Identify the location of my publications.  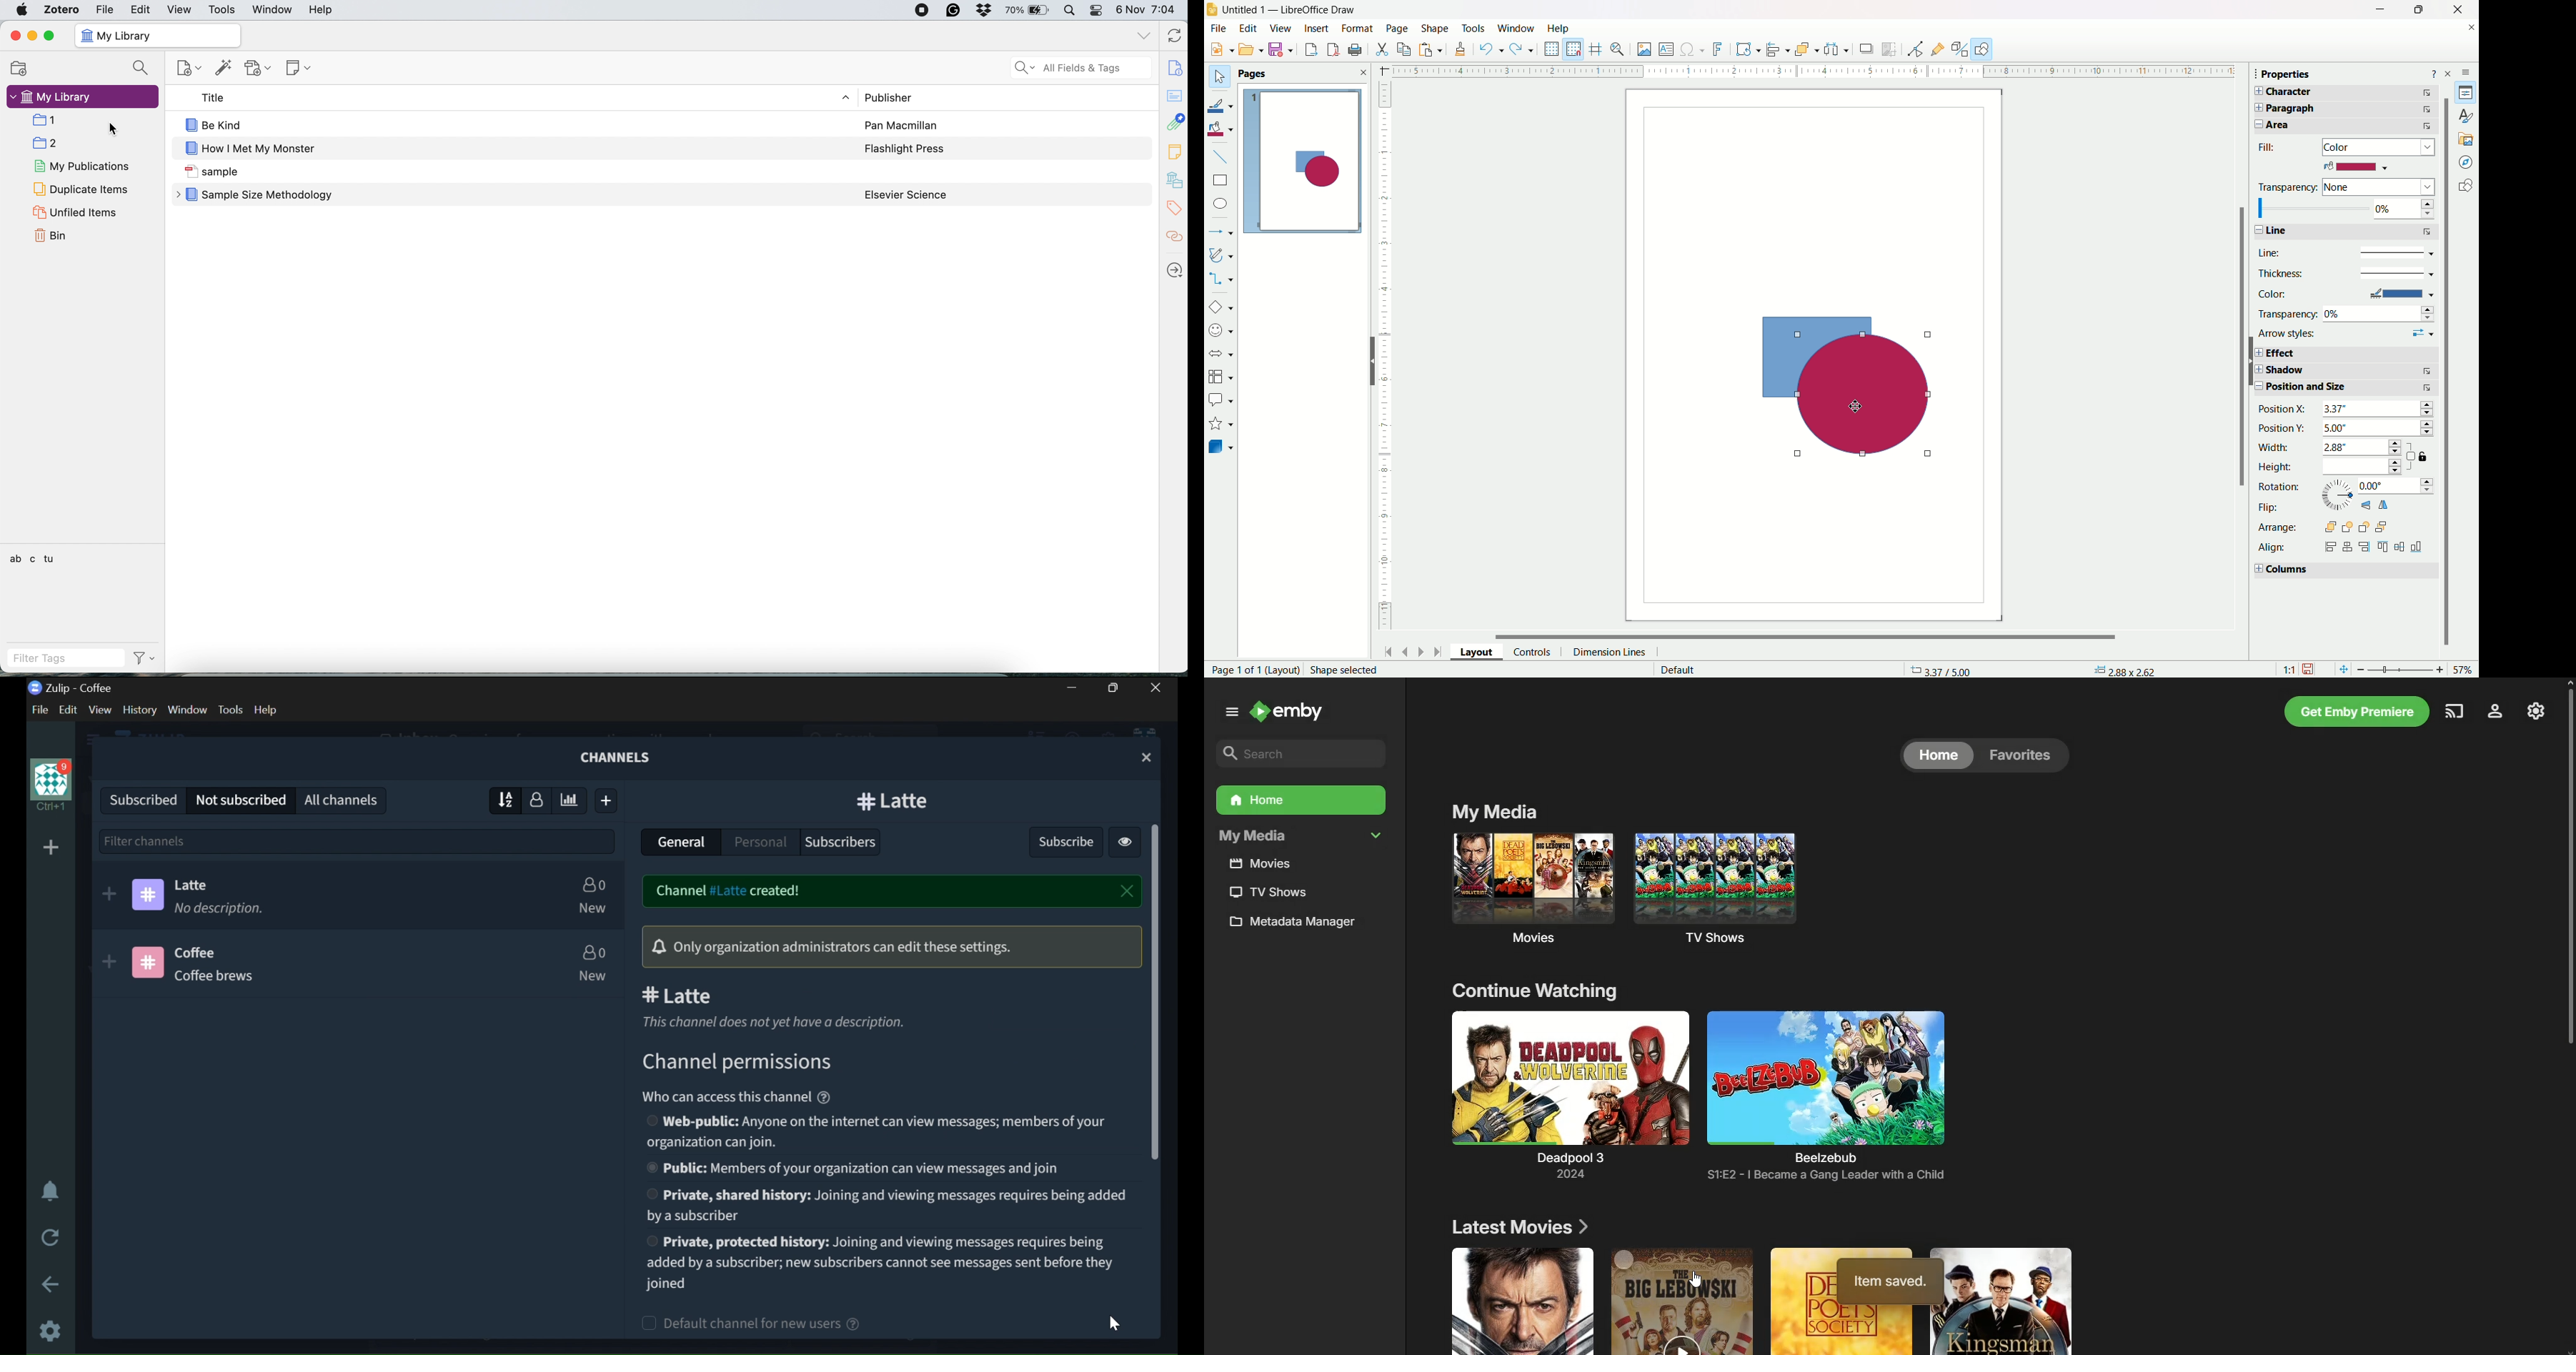
(84, 167).